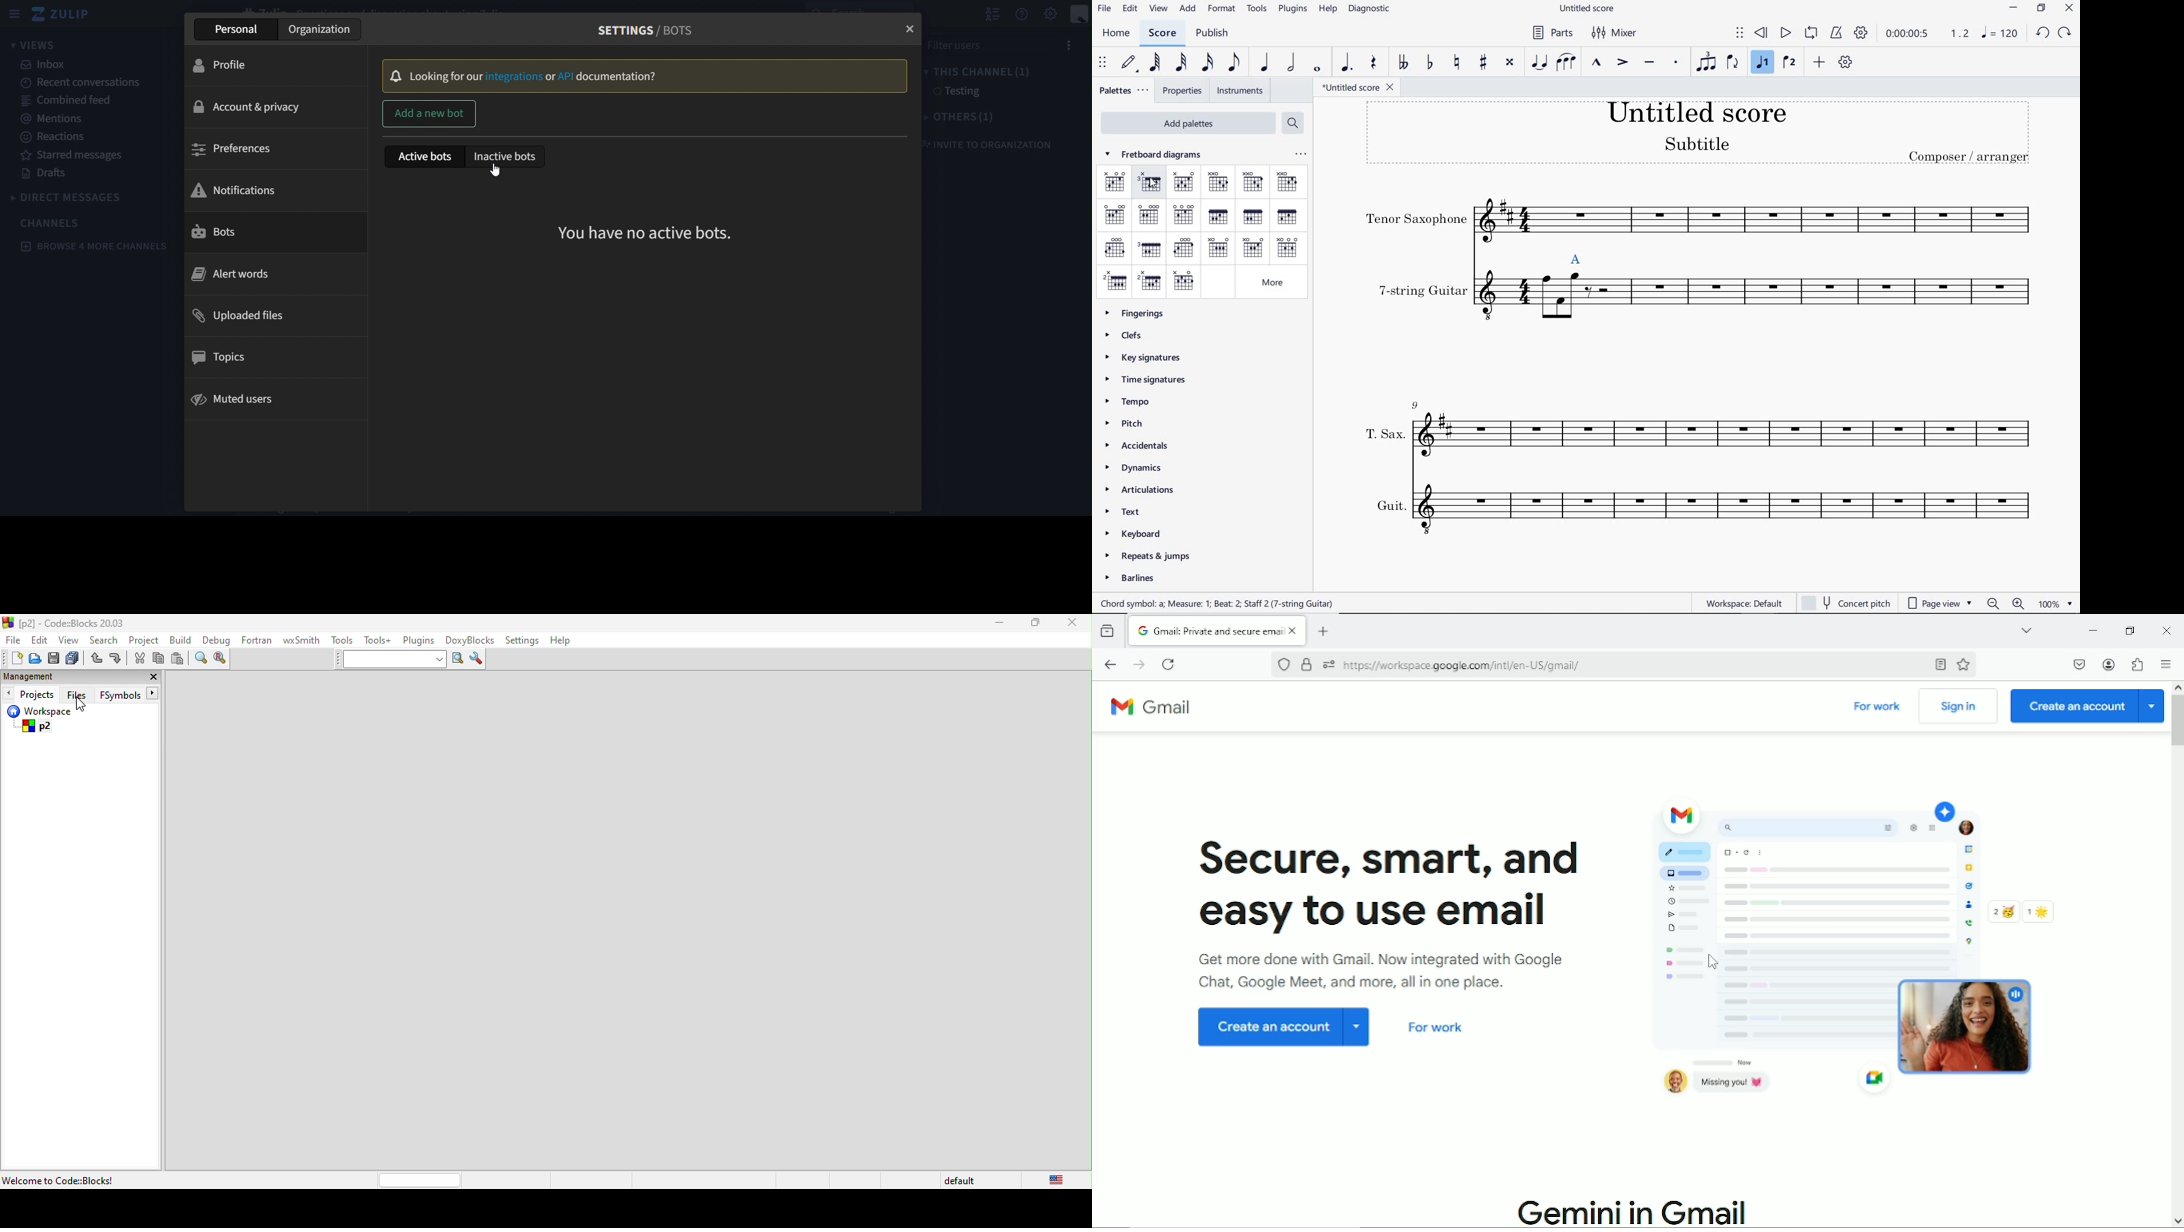  I want to click on TOGGLE FLAT, so click(1428, 63).